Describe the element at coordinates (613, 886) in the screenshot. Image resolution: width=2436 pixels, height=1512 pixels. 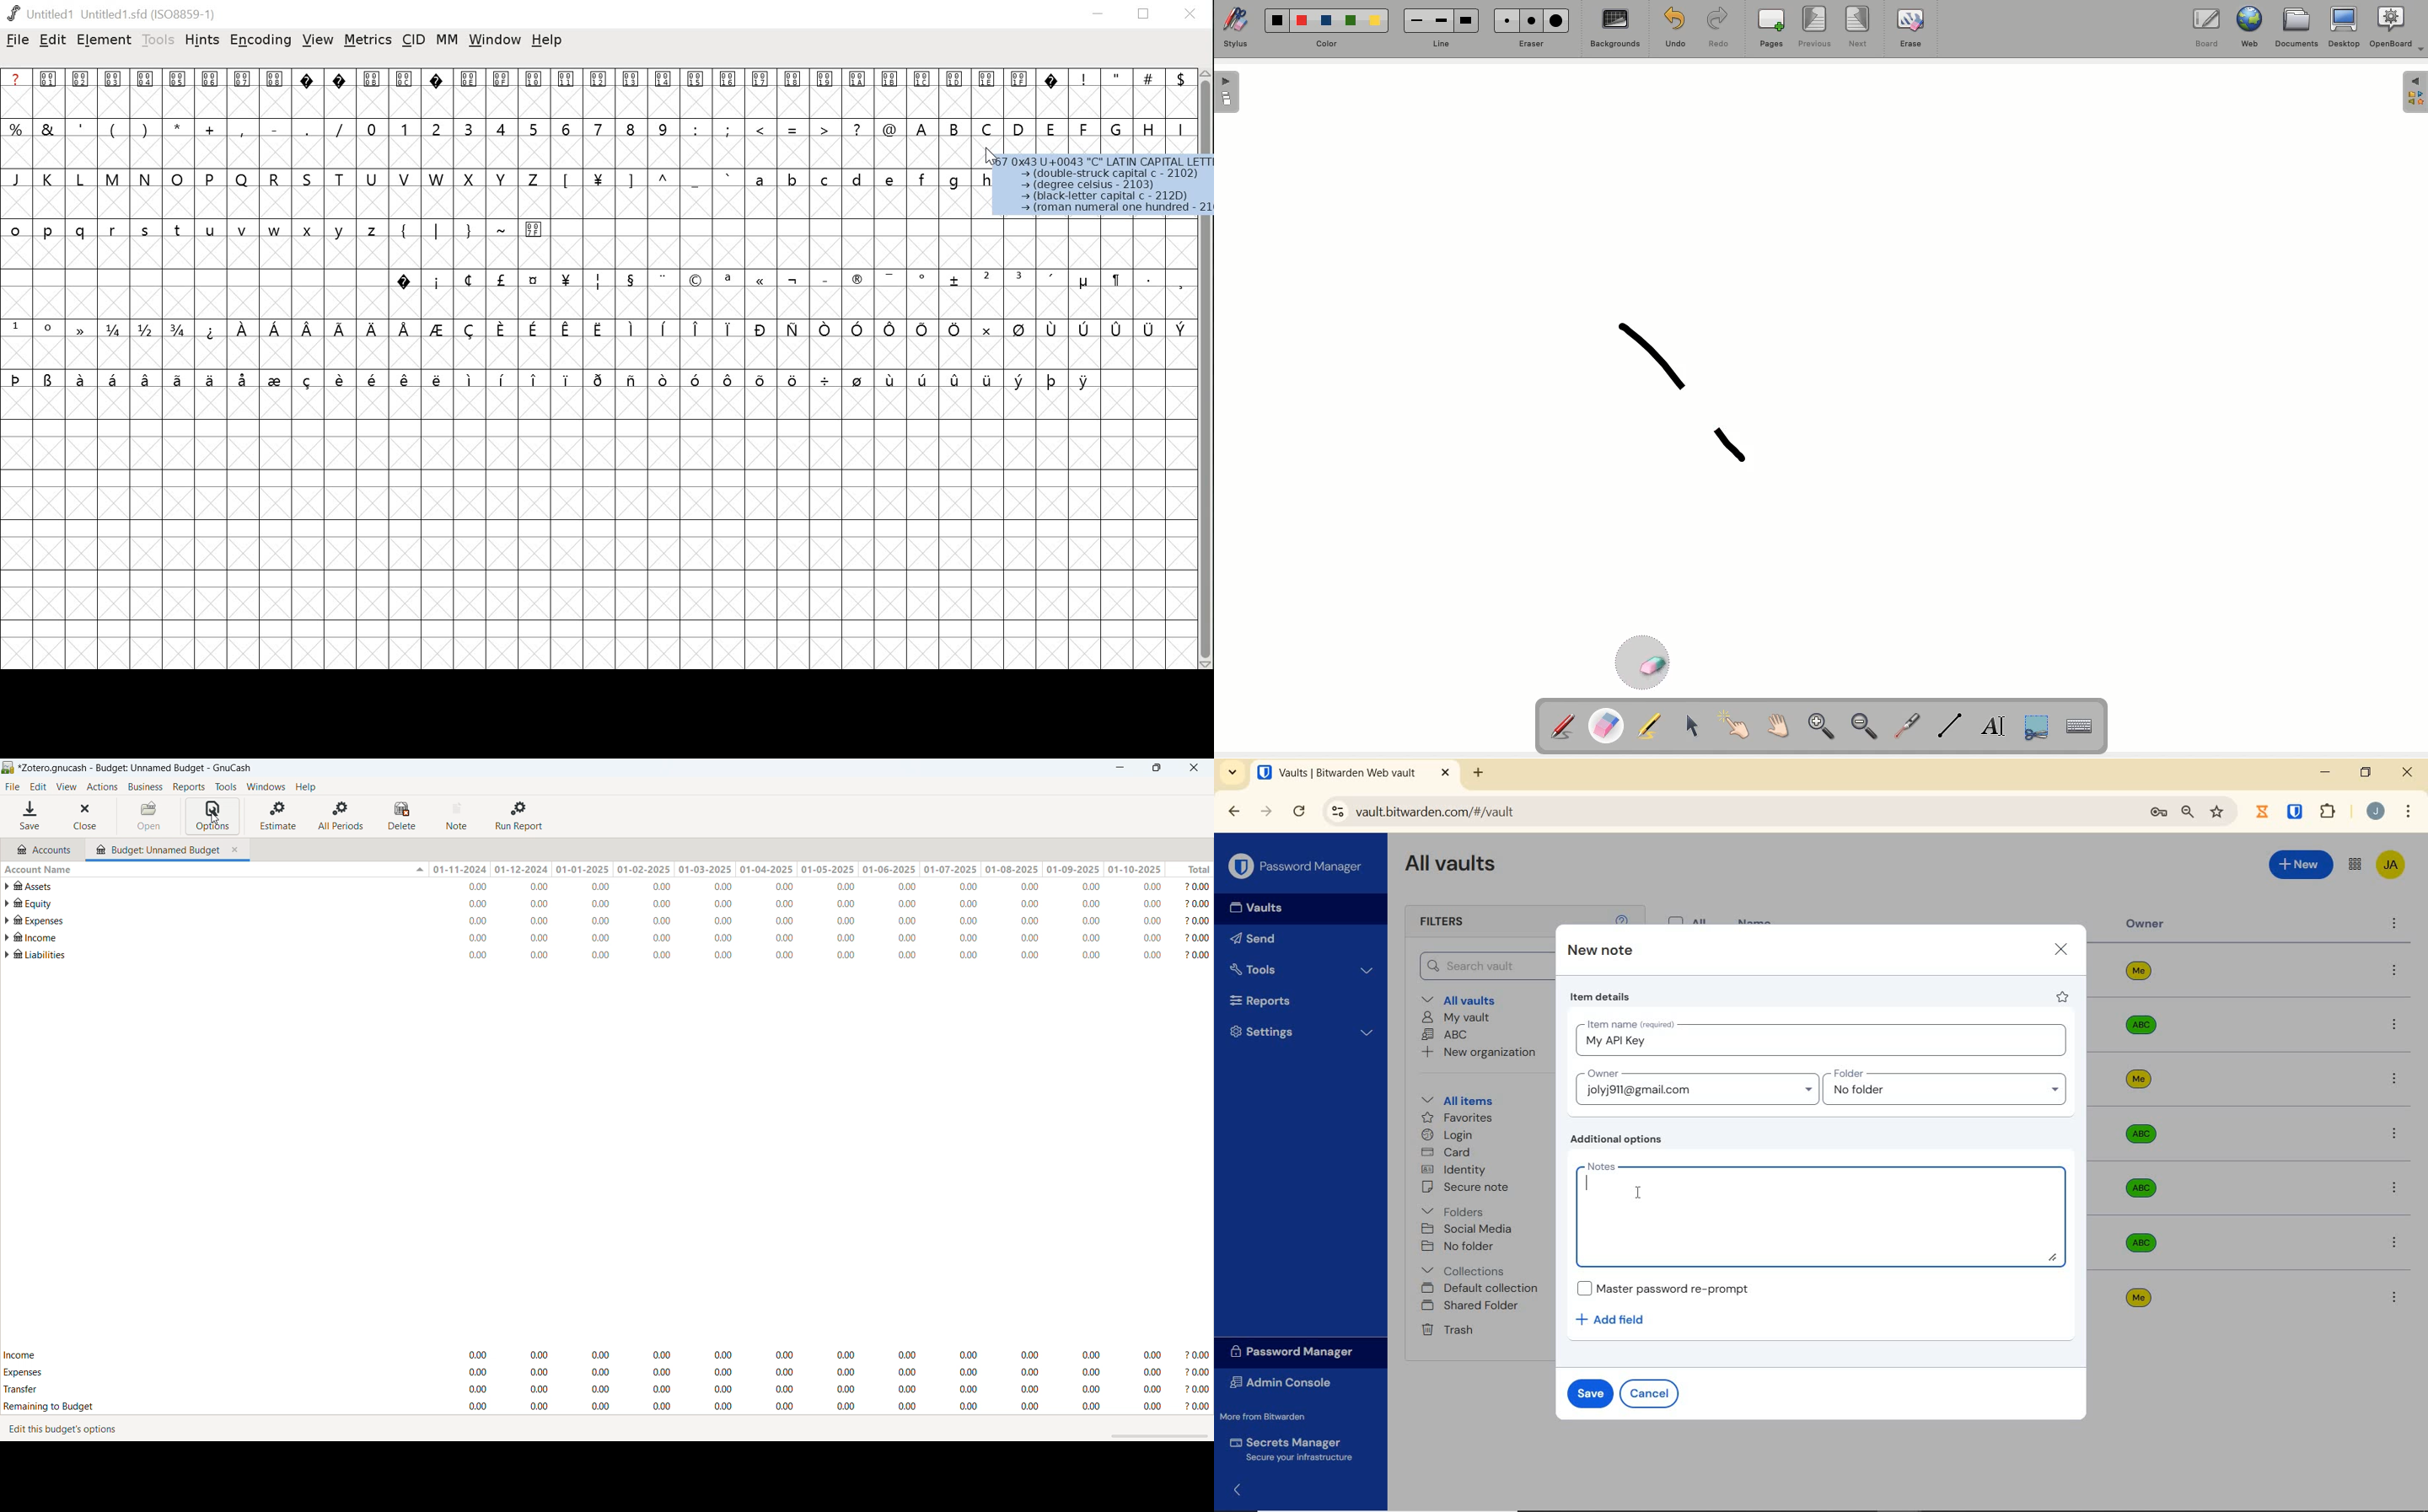
I see `account statement for assets` at that location.